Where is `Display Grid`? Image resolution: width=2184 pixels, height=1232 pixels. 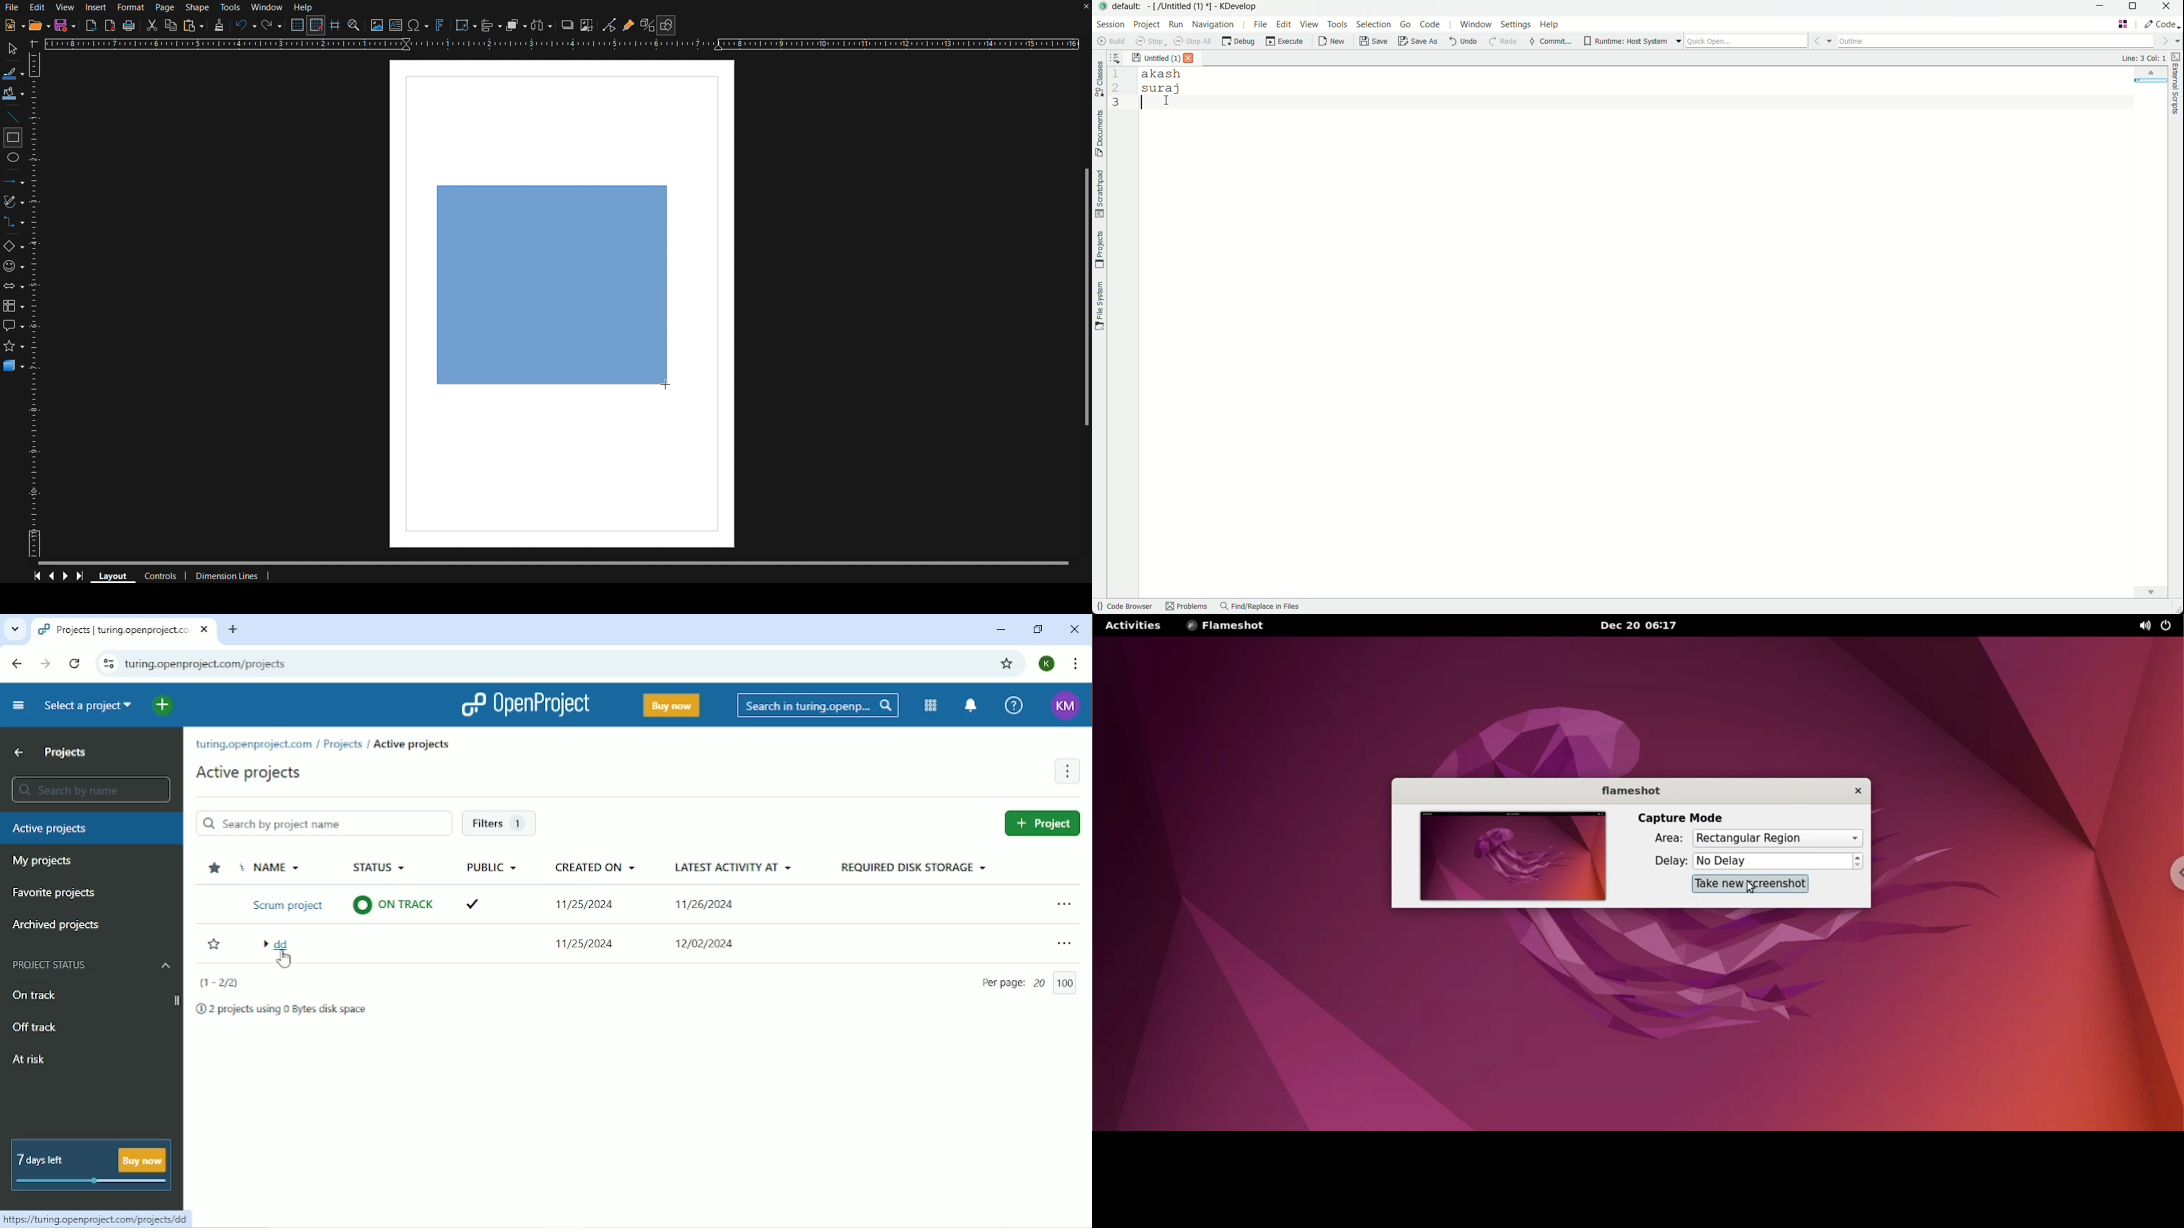
Display Grid is located at coordinates (298, 24).